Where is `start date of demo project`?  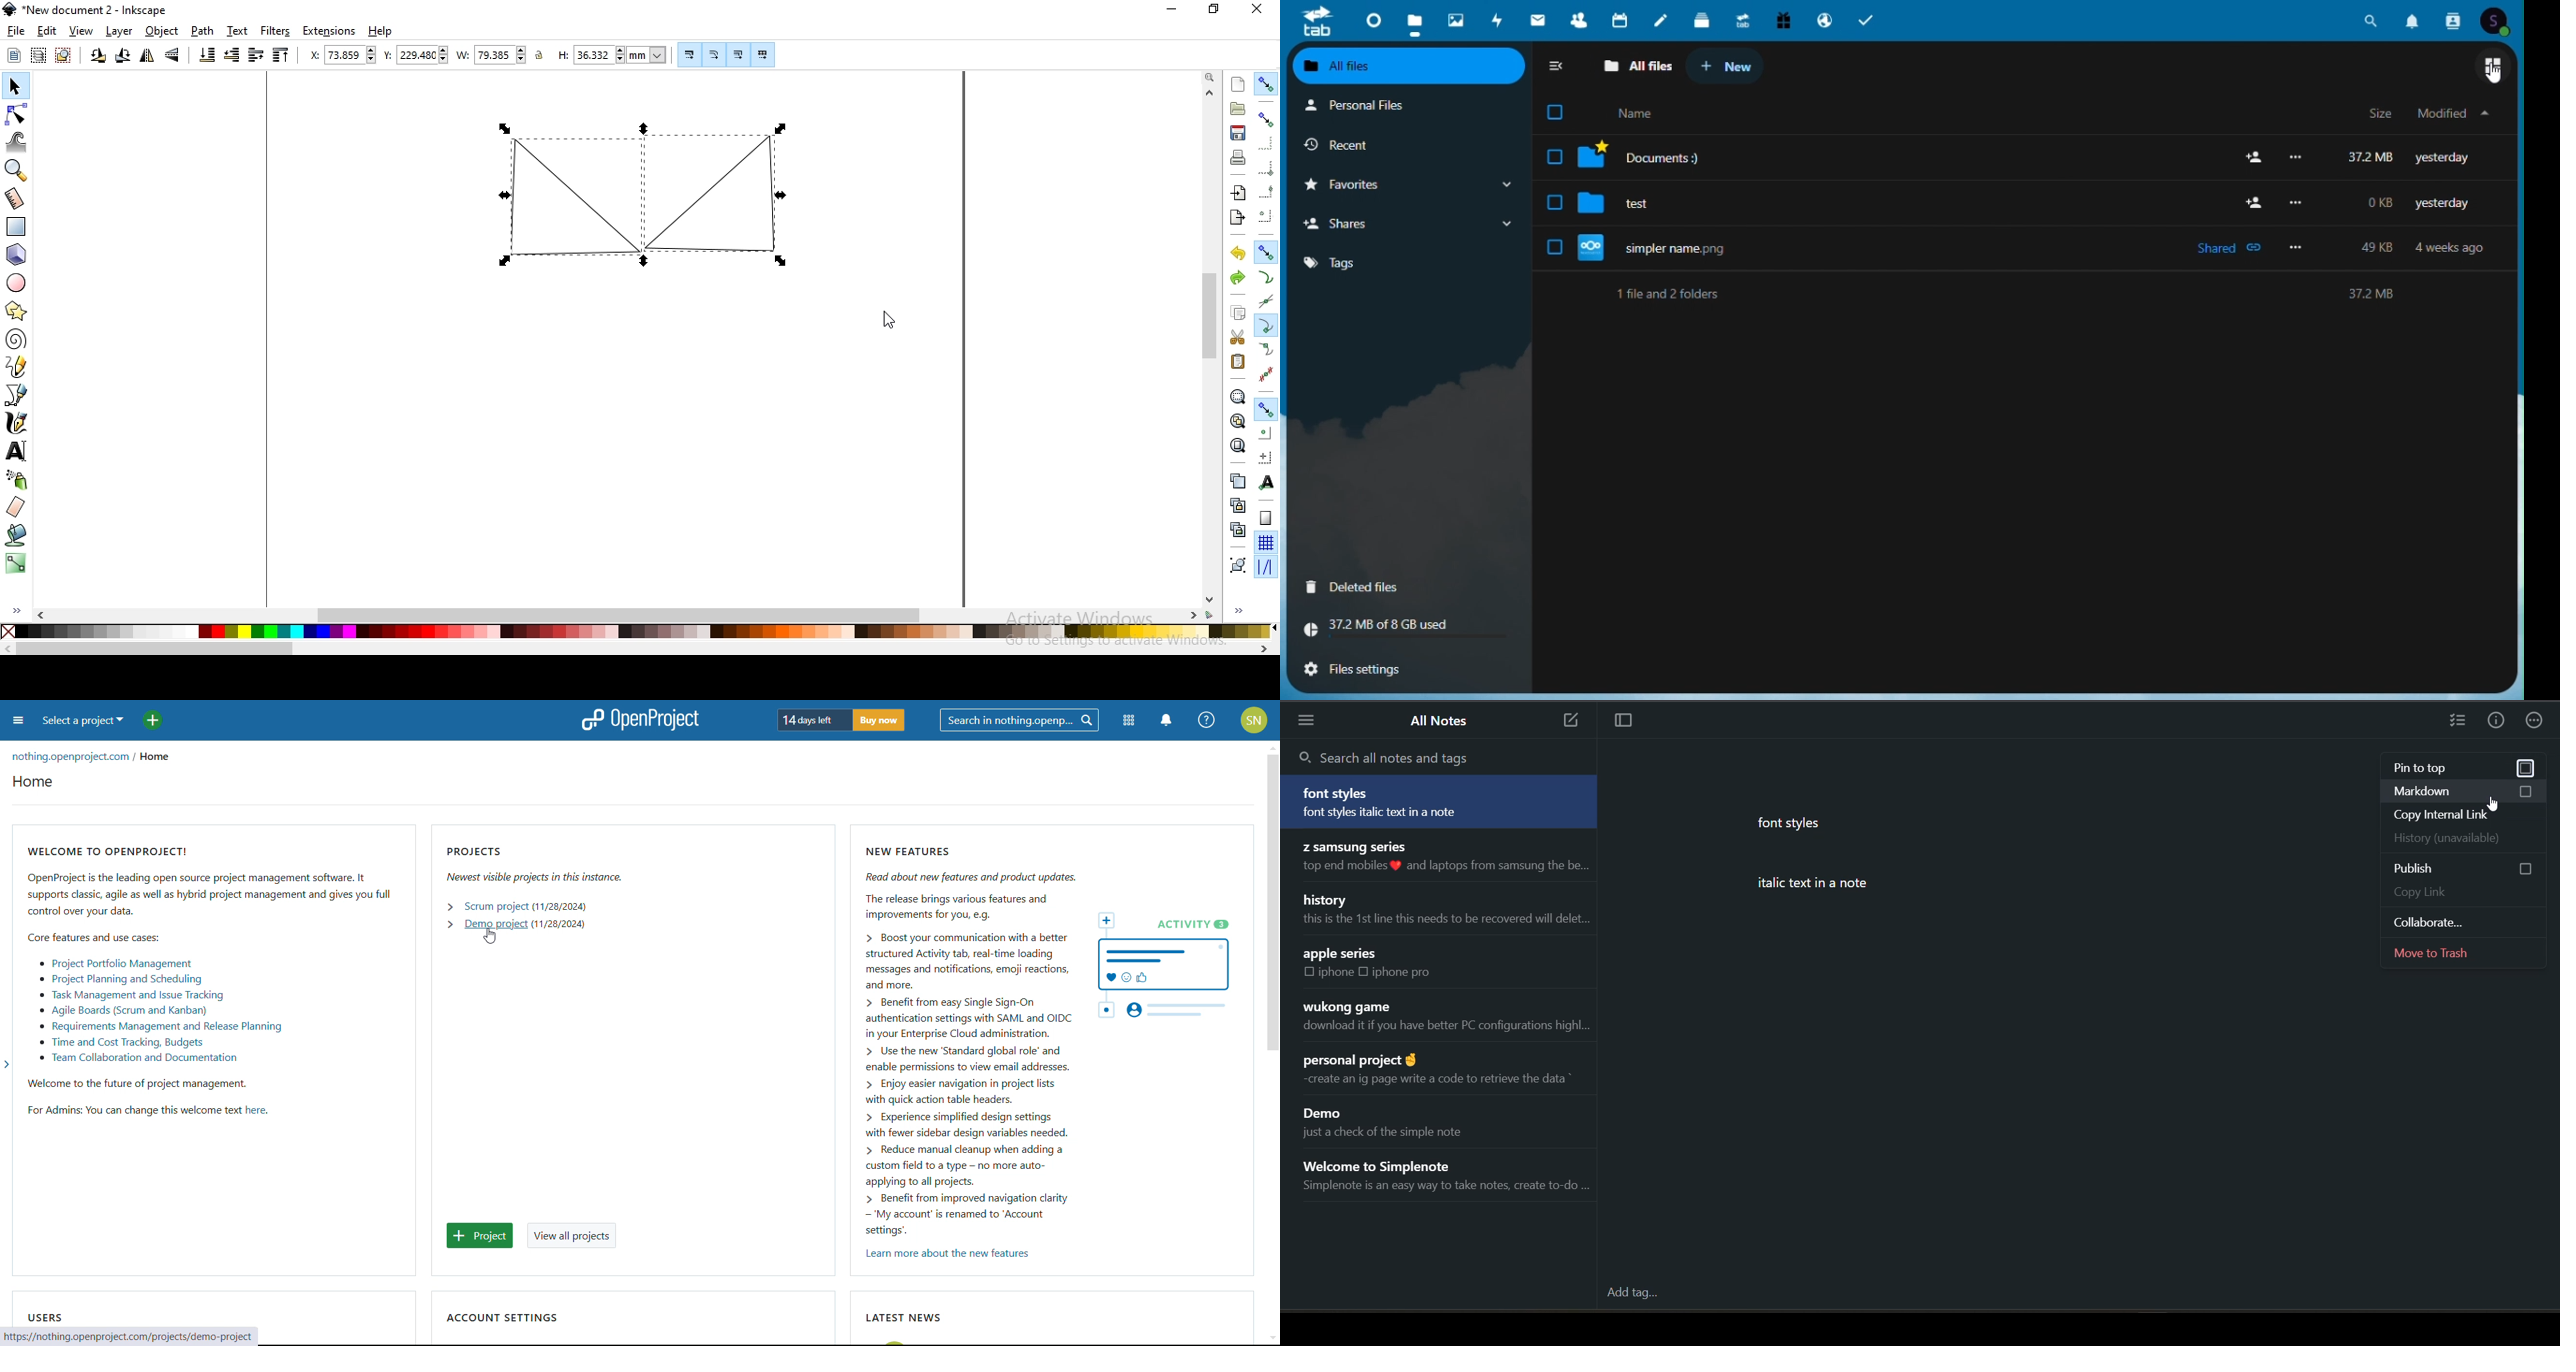
start date of demo project is located at coordinates (558, 924).